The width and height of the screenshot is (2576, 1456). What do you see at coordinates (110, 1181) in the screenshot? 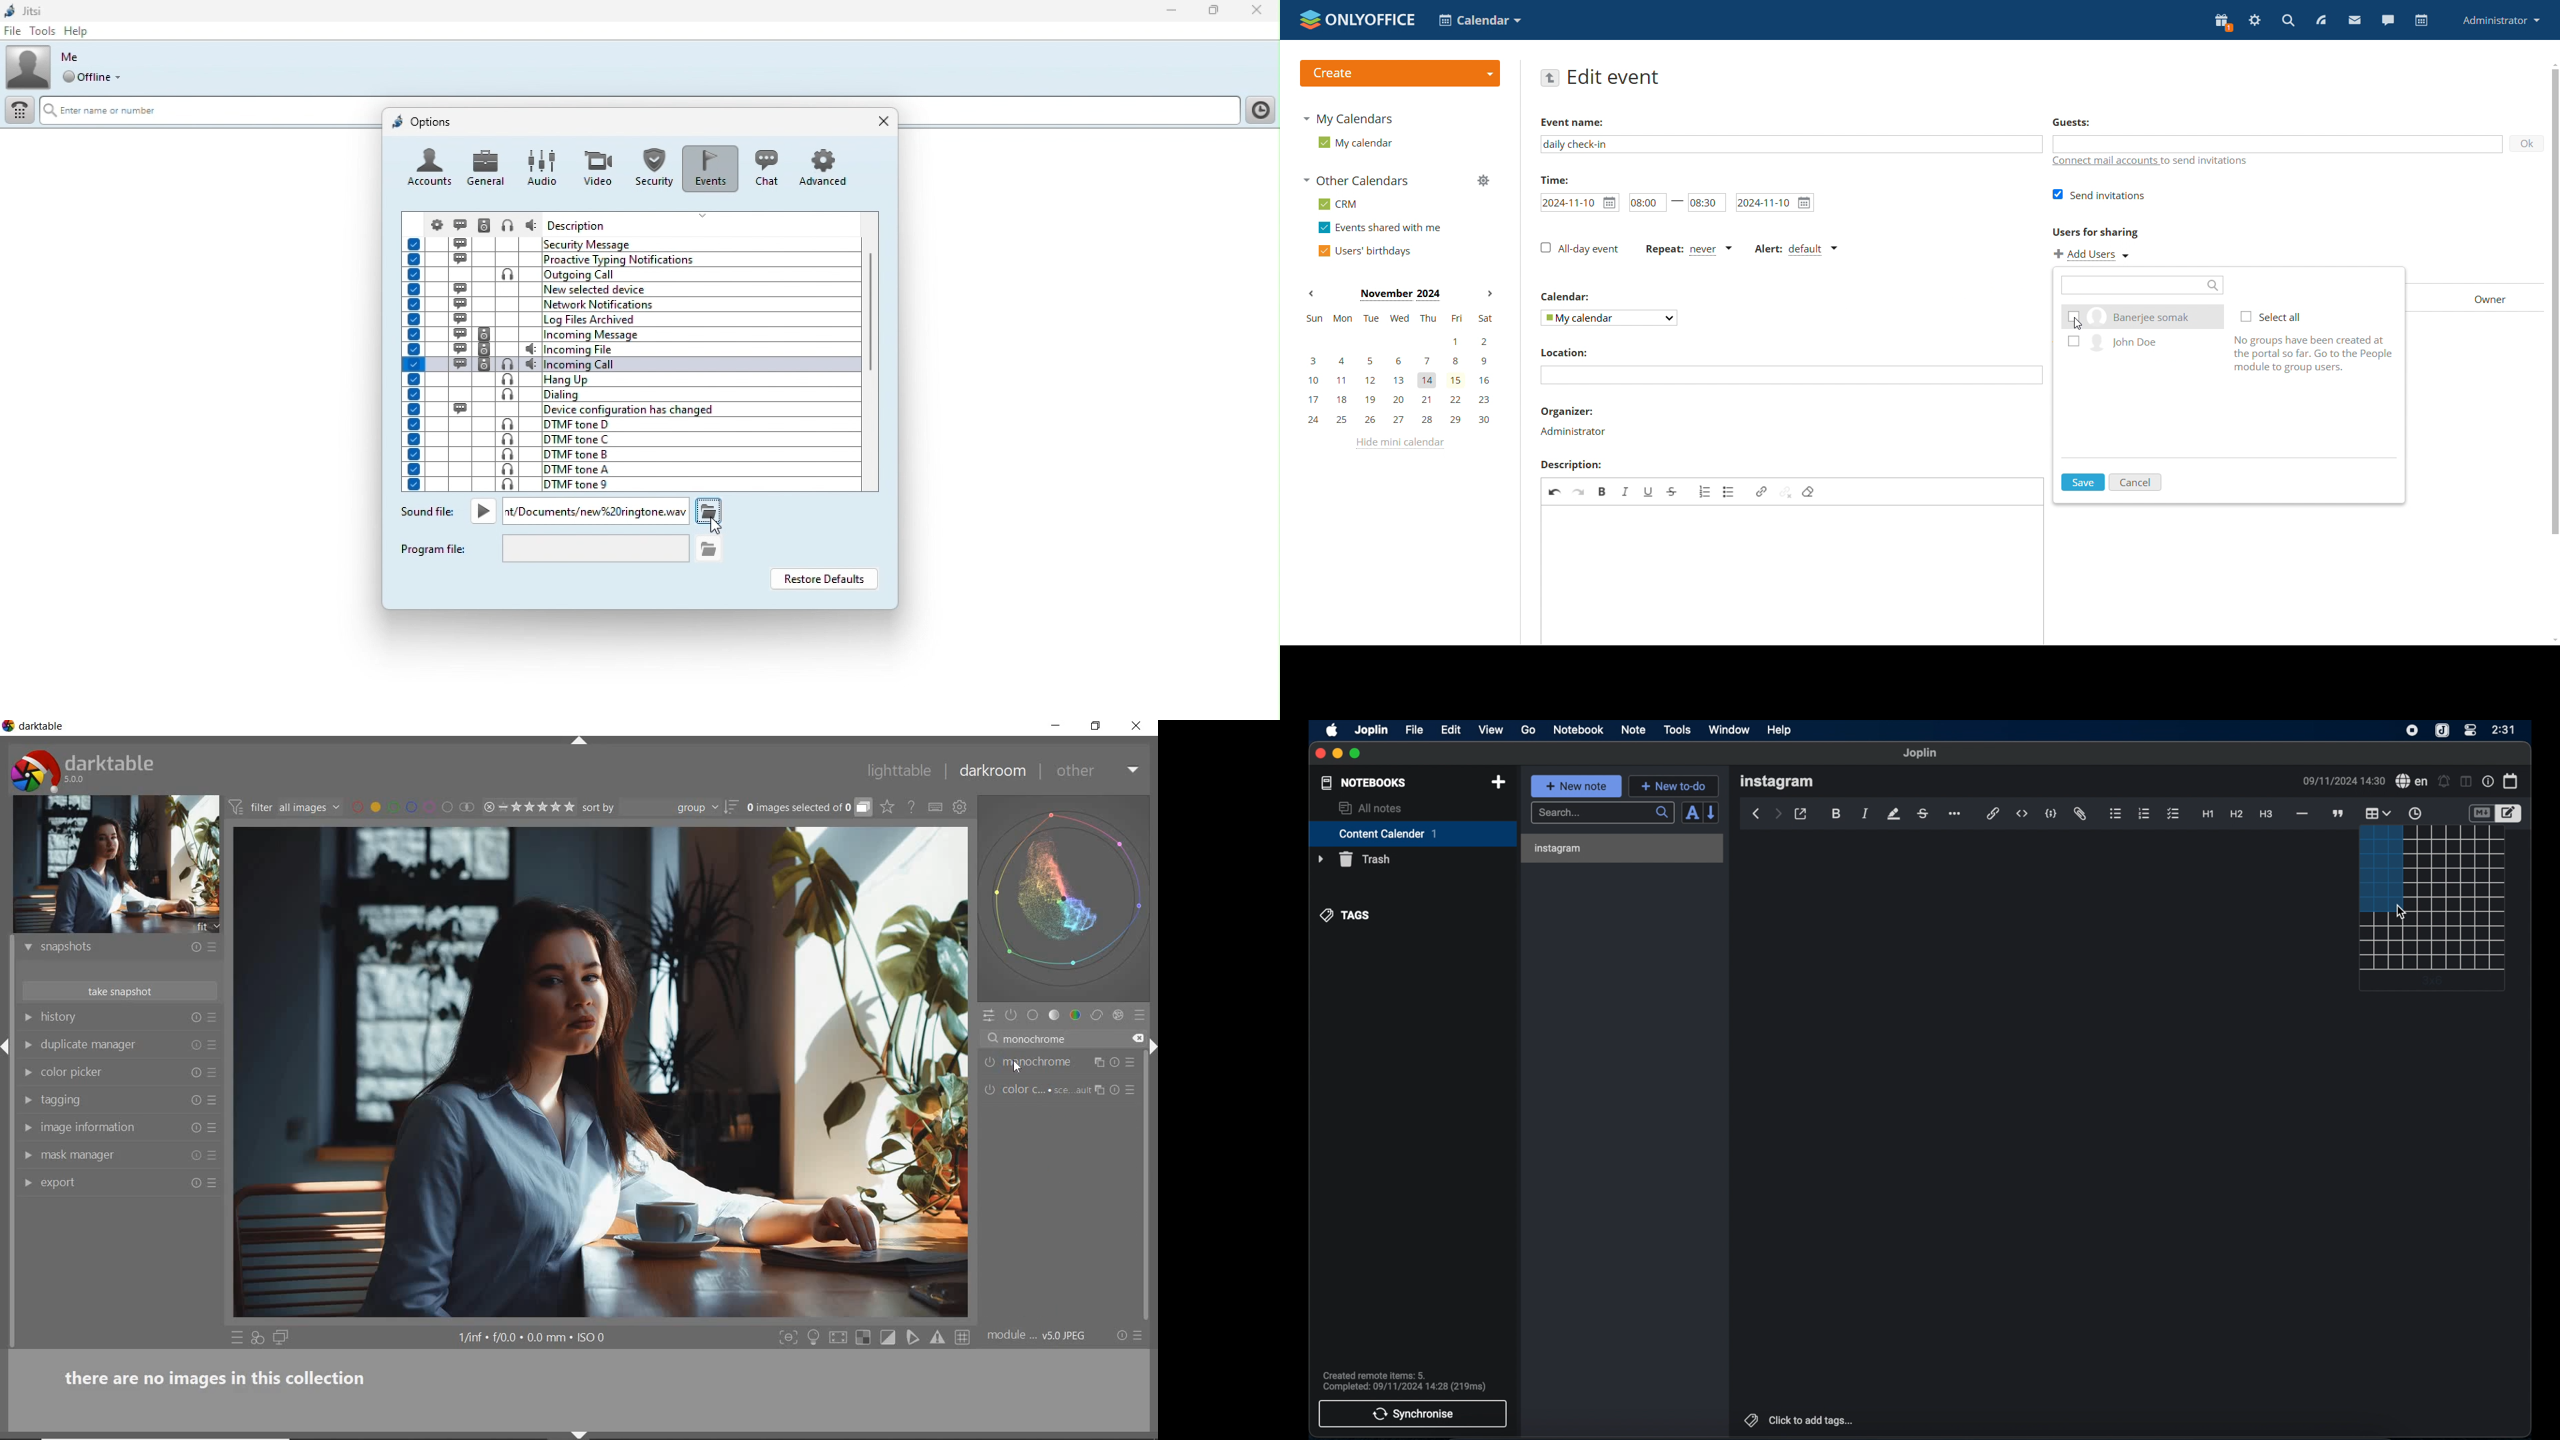
I see `export` at bounding box center [110, 1181].